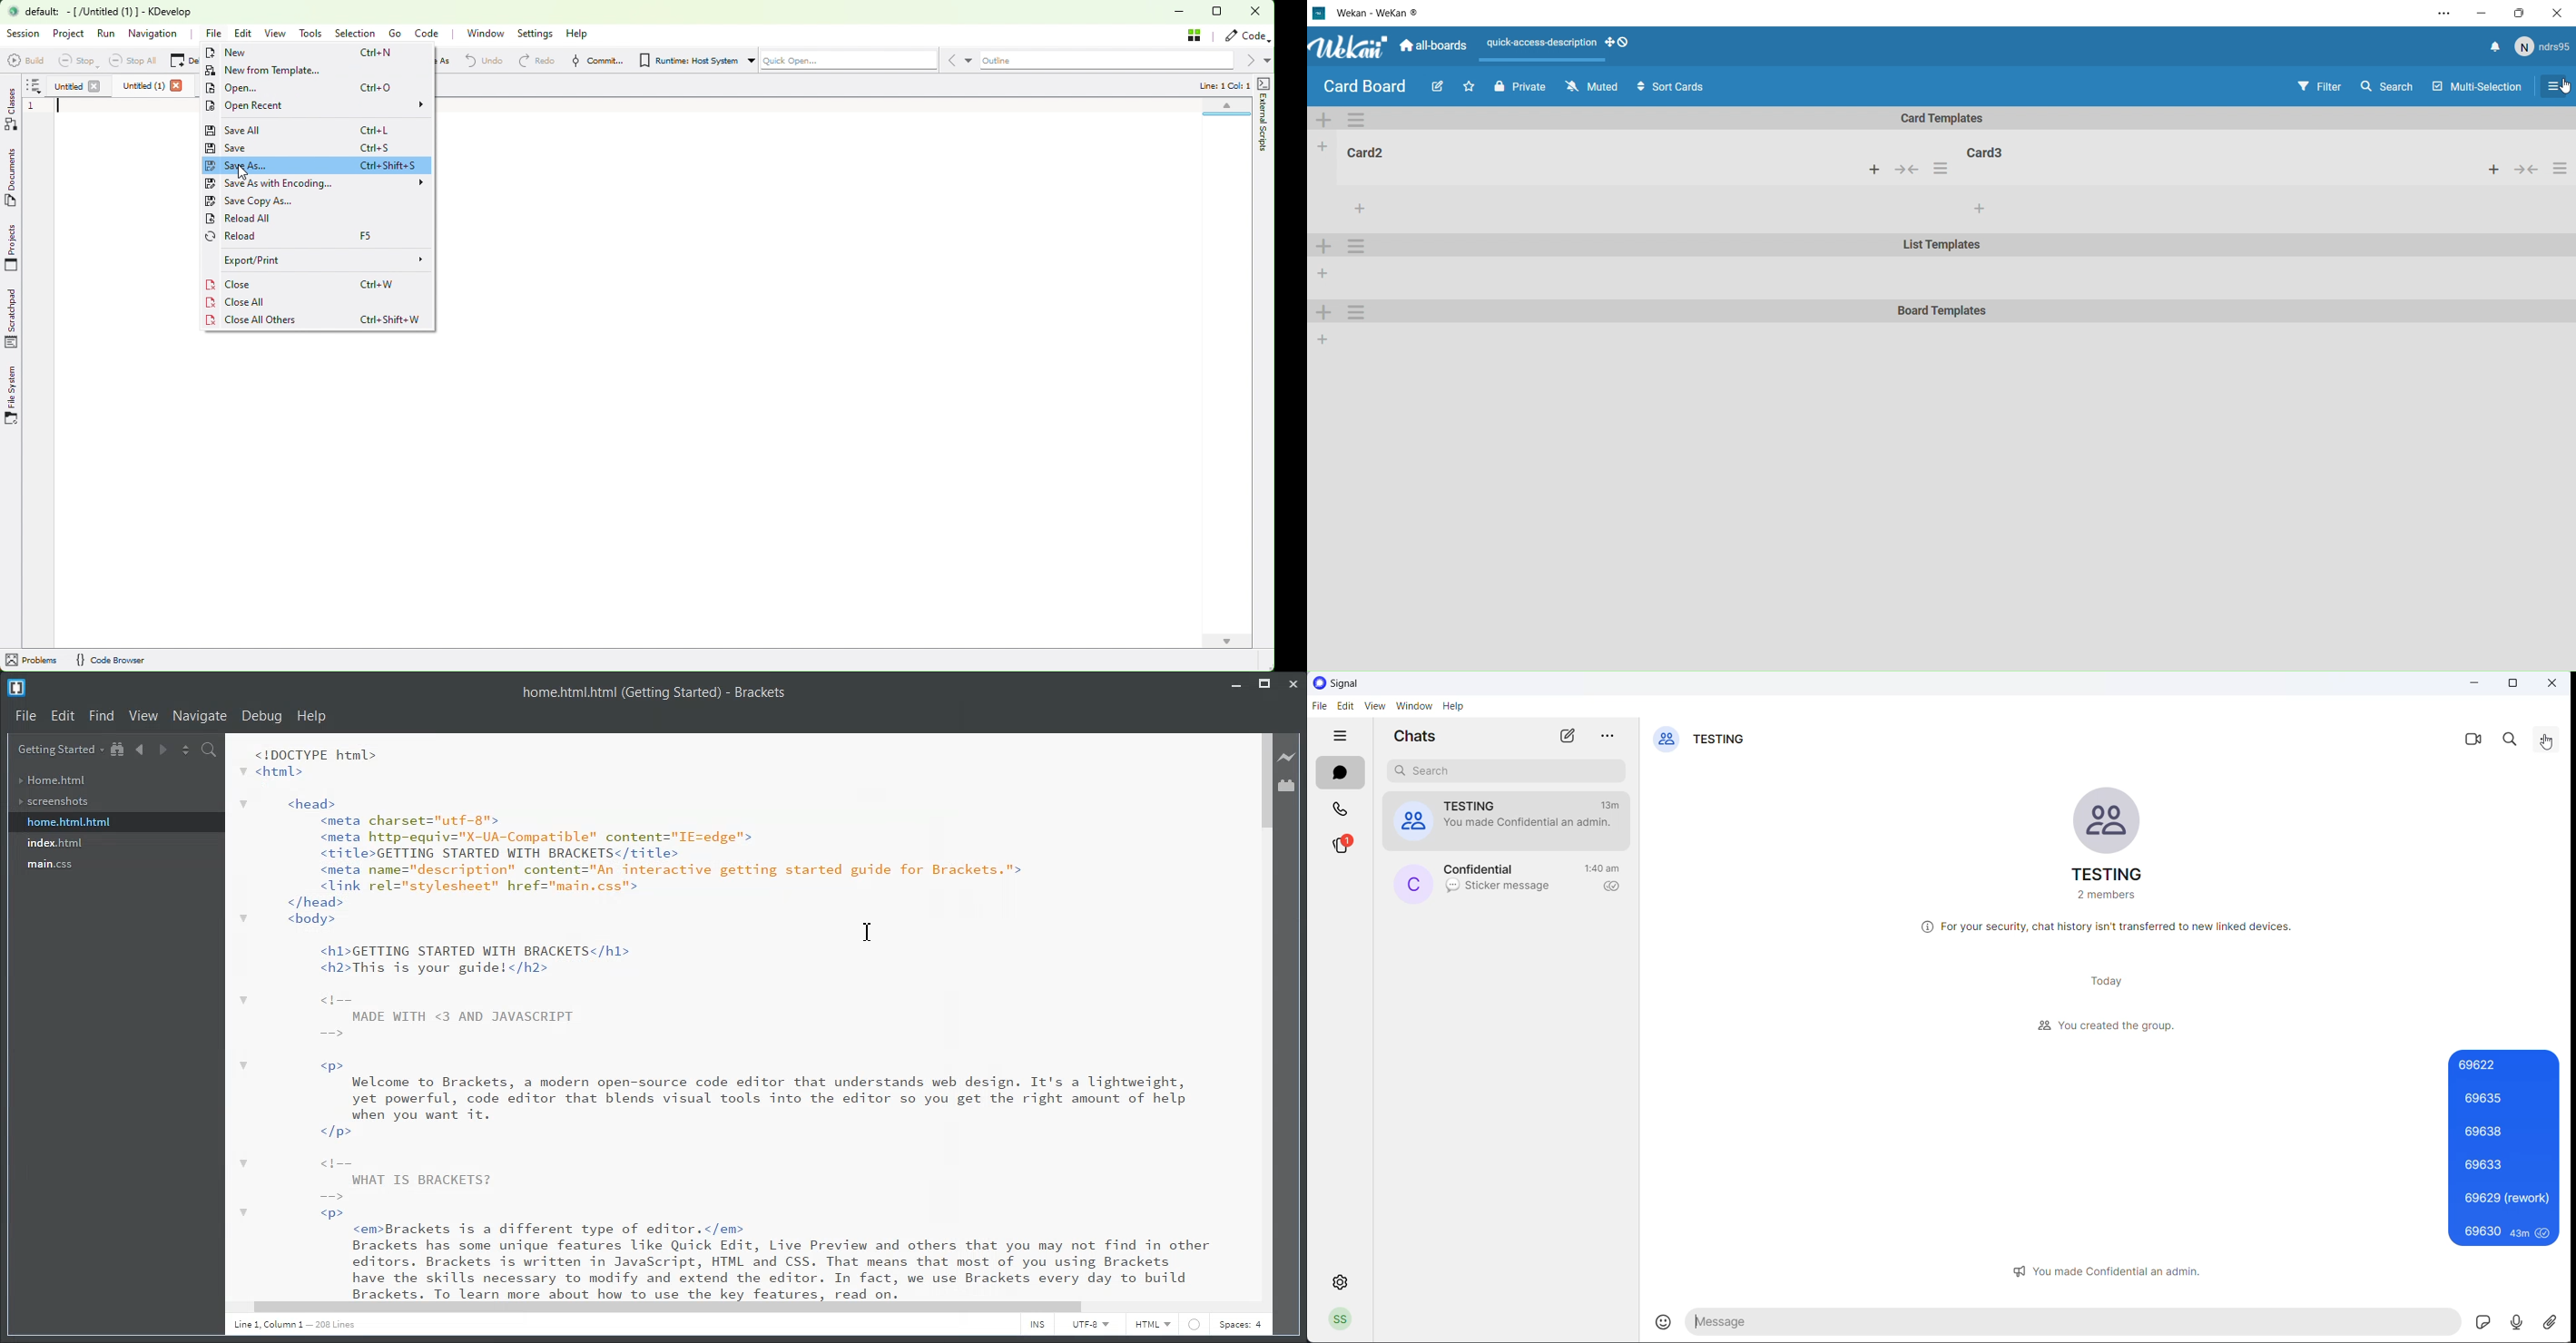 This screenshot has width=2576, height=1344. Describe the element at coordinates (54, 844) in the screenshot. I see `index.html` at that location.